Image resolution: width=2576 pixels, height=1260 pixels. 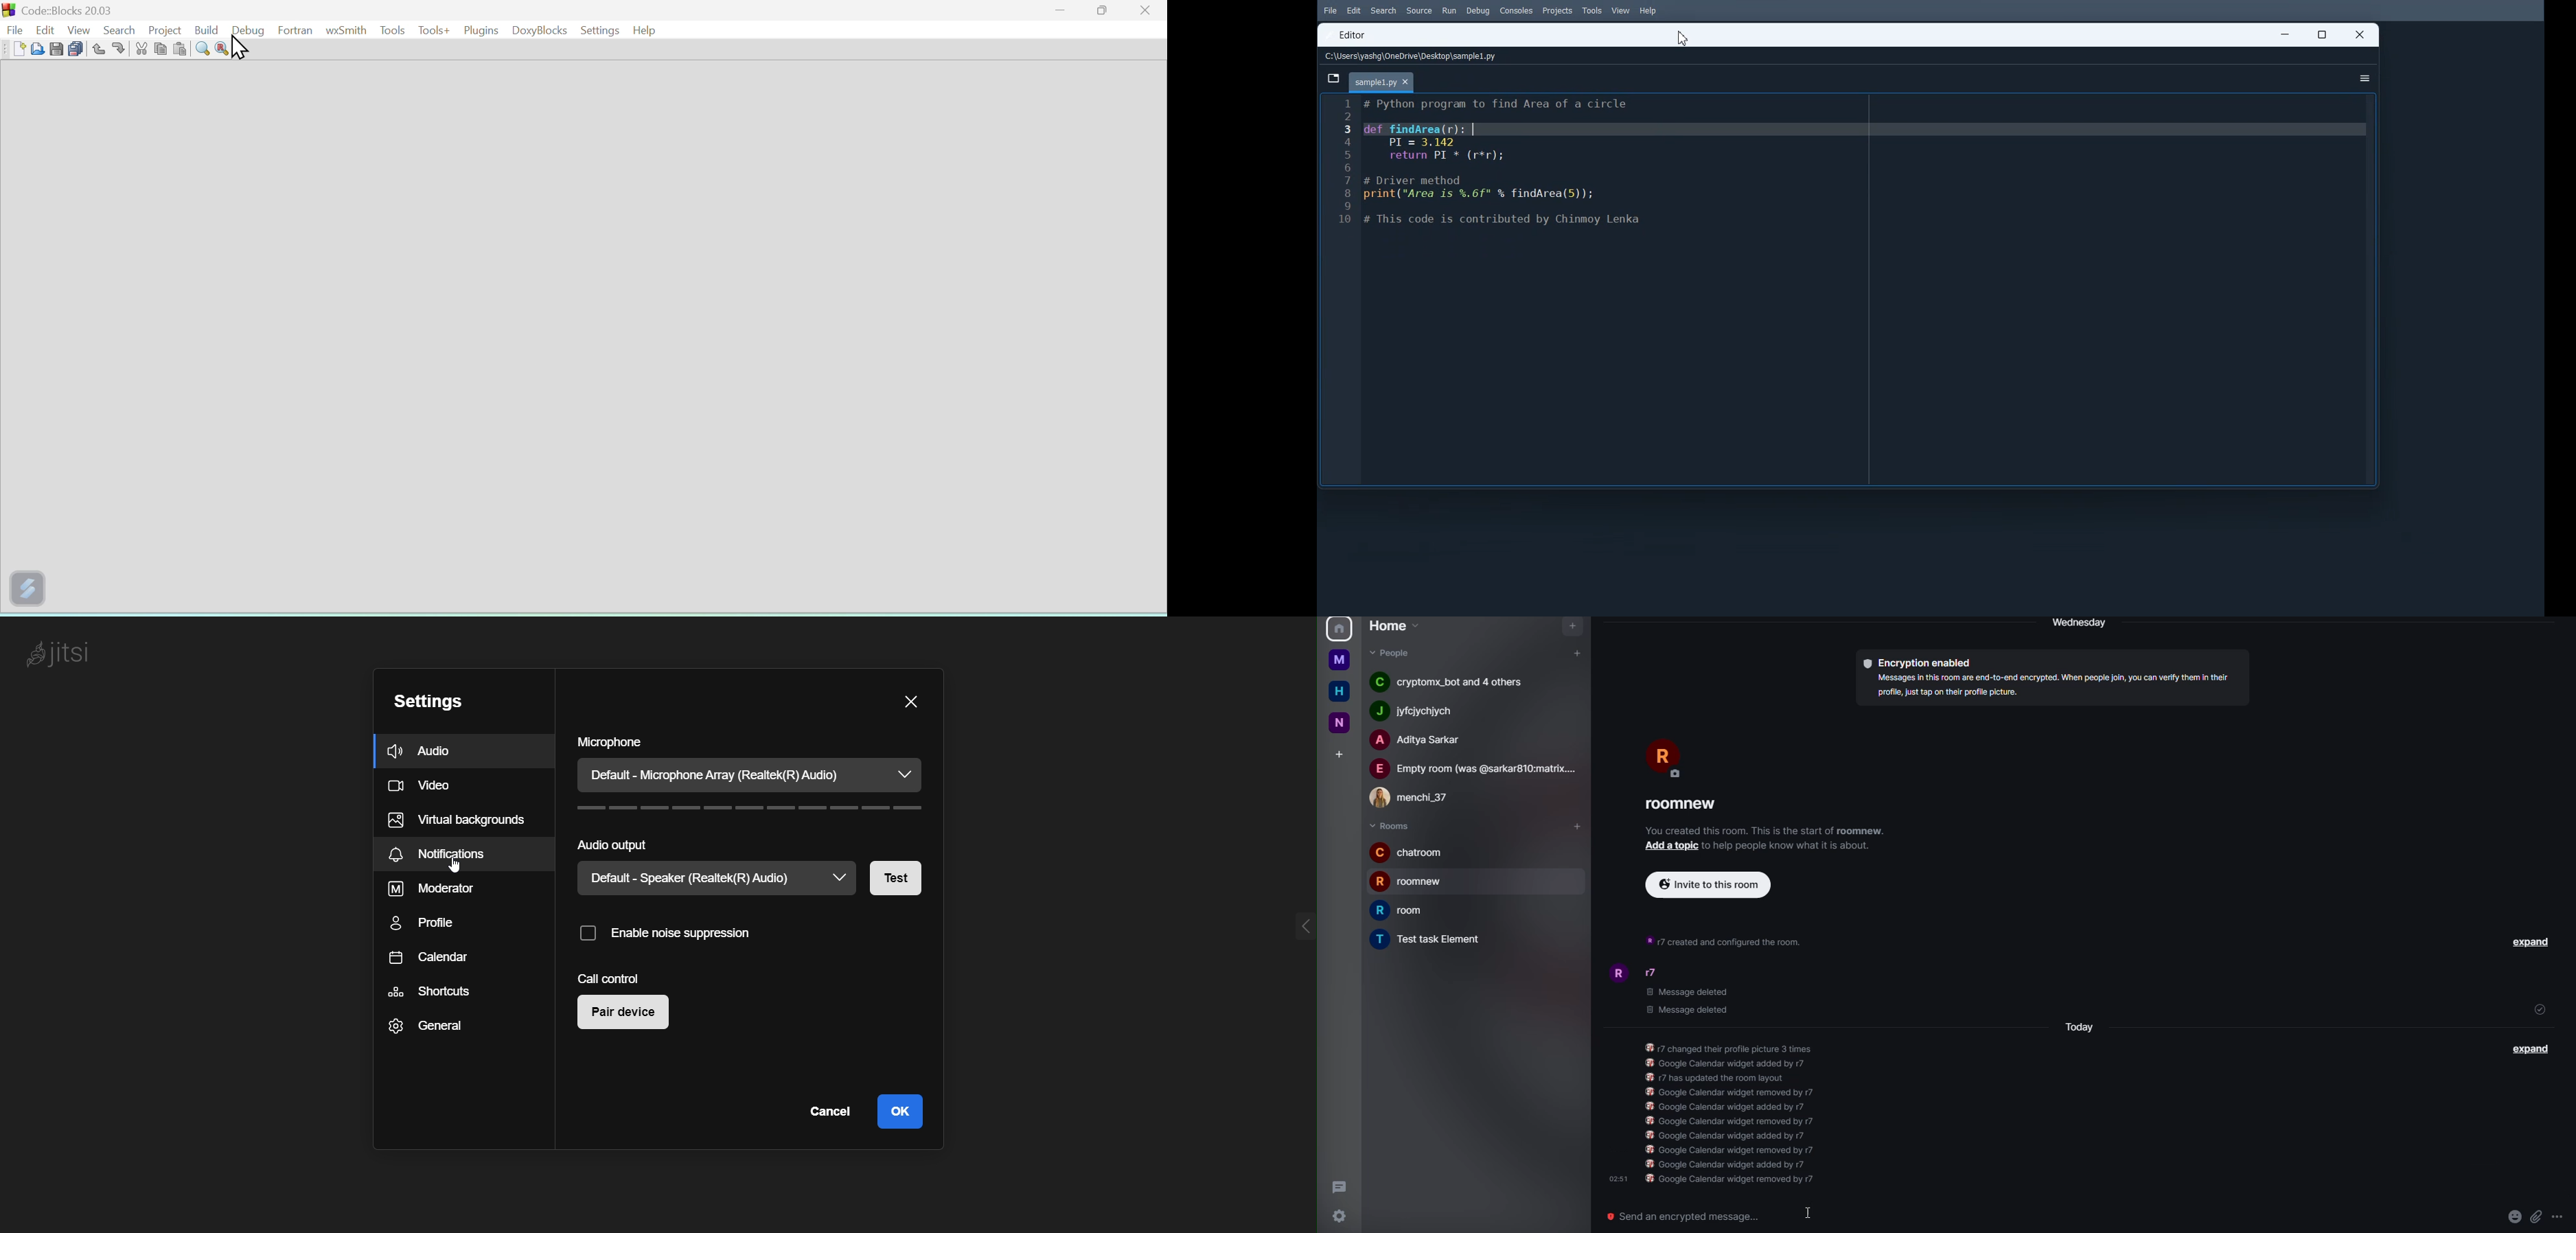 What do you see at coordinates (899, 1109) in the screenshot?
I see `ok` at bounding box center [899, 1109].